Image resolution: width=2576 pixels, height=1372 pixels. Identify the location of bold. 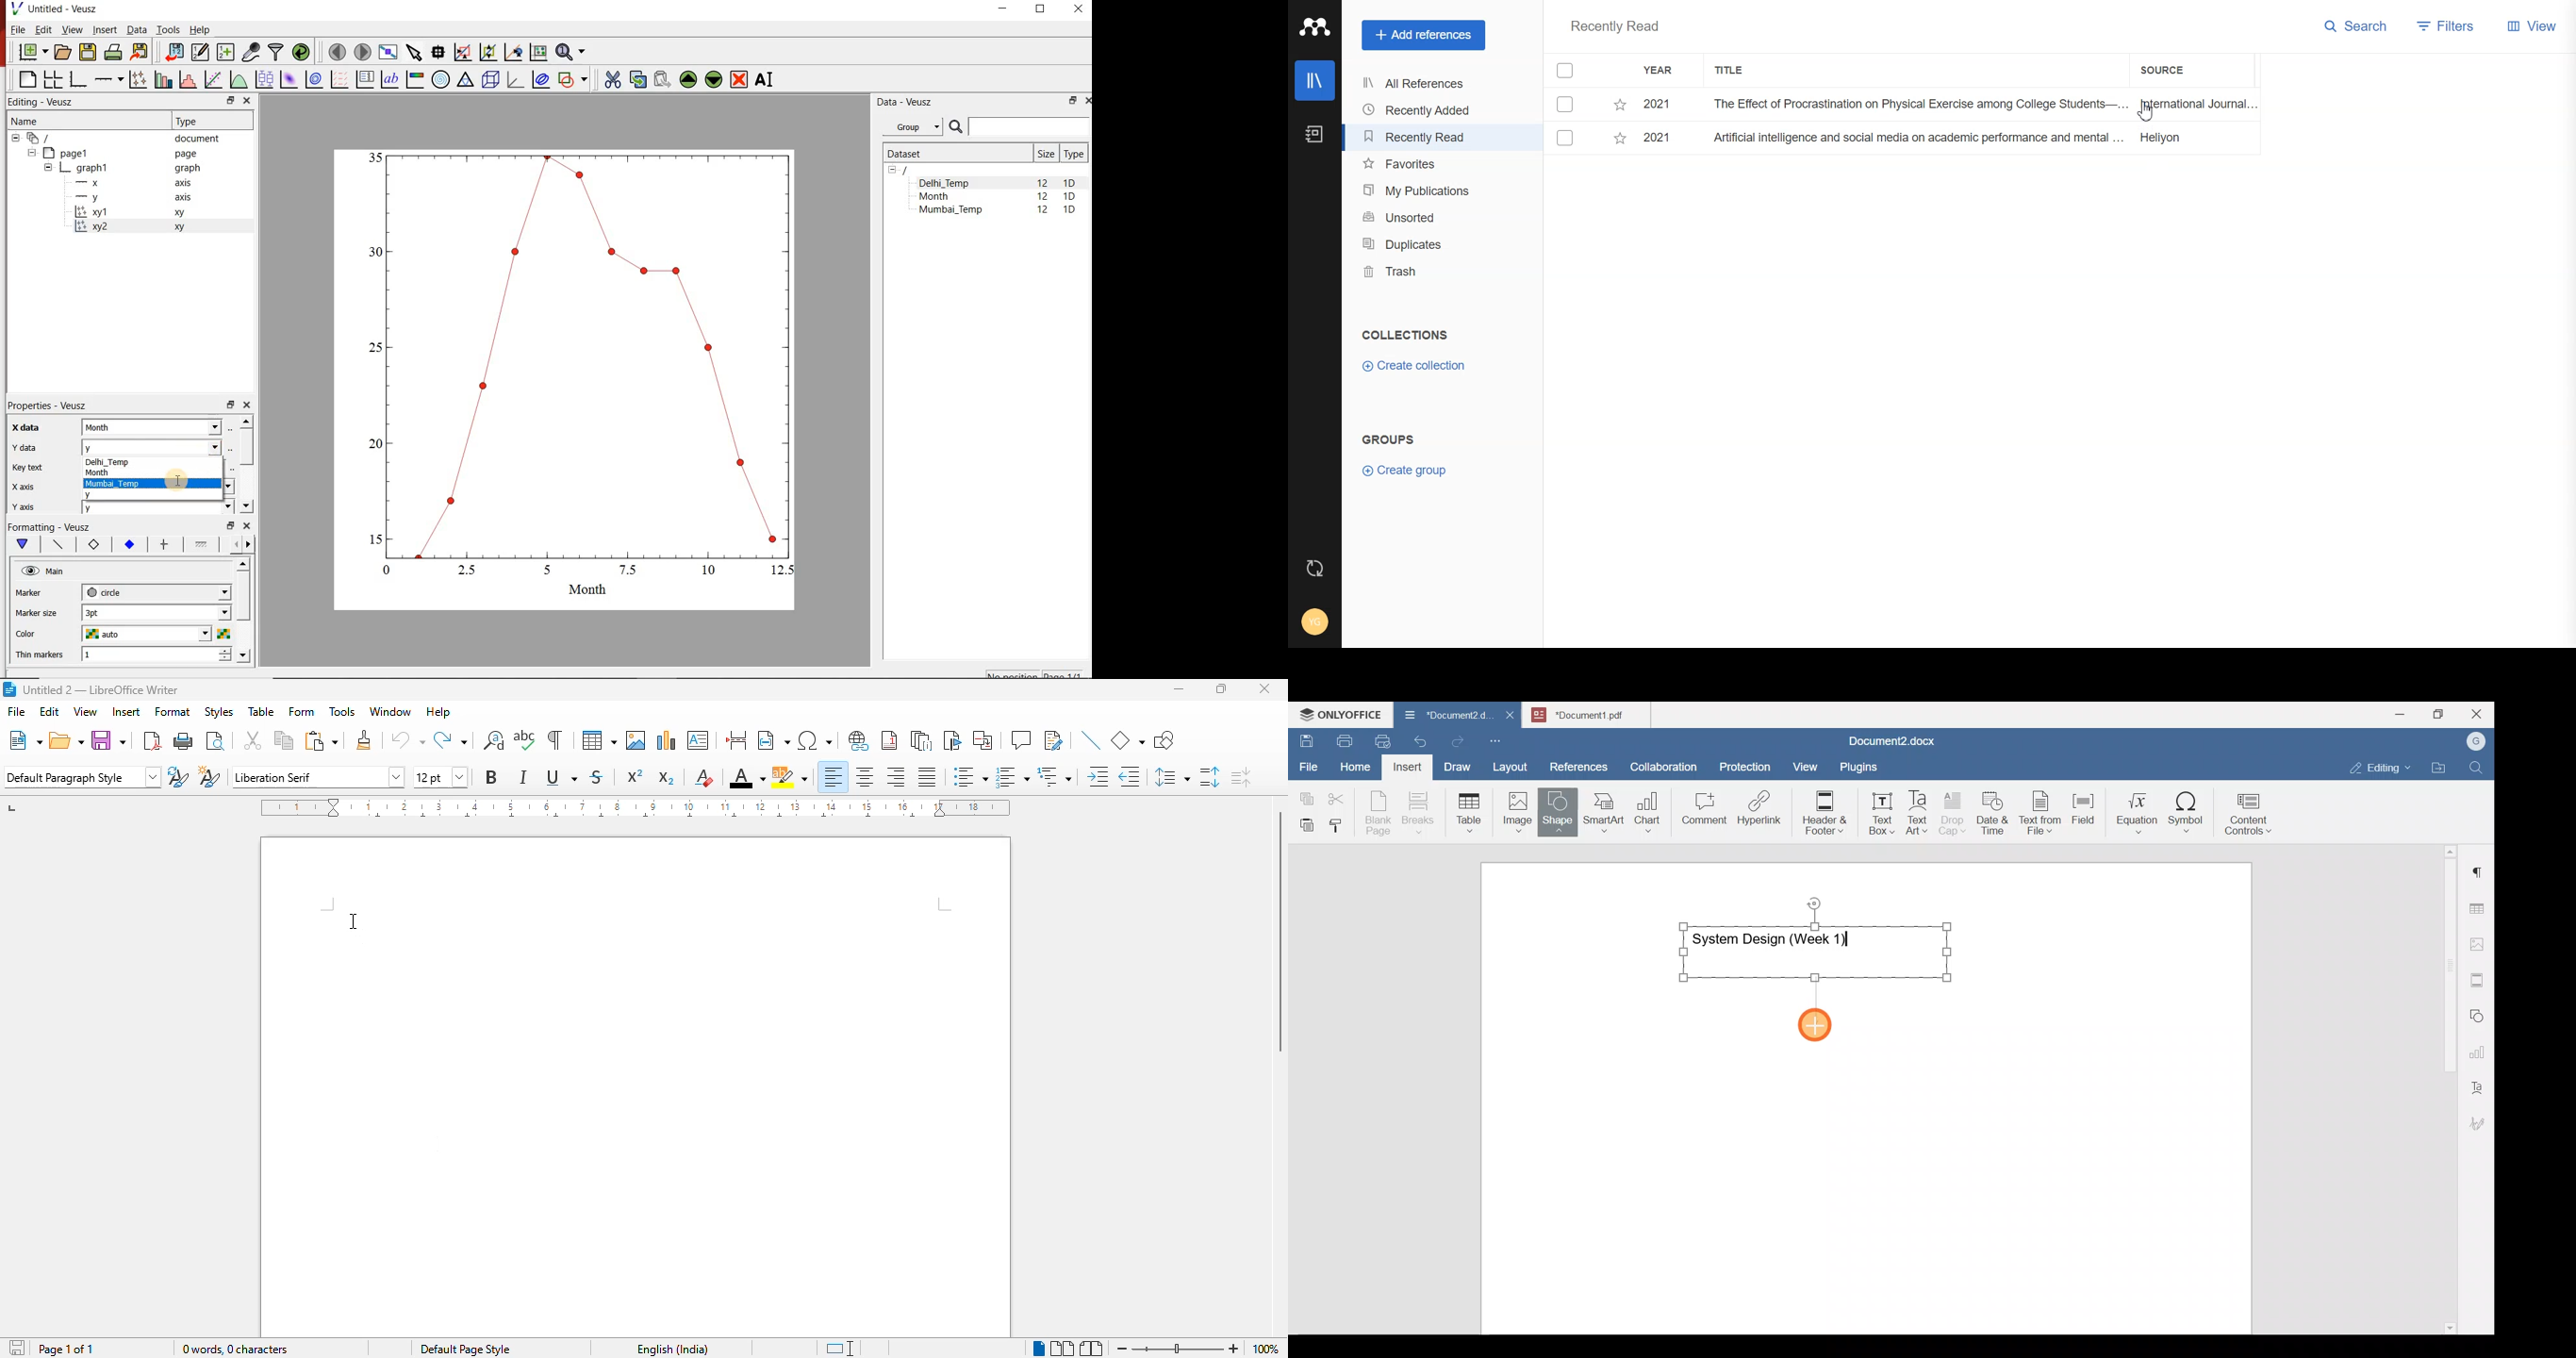
(492, 777).